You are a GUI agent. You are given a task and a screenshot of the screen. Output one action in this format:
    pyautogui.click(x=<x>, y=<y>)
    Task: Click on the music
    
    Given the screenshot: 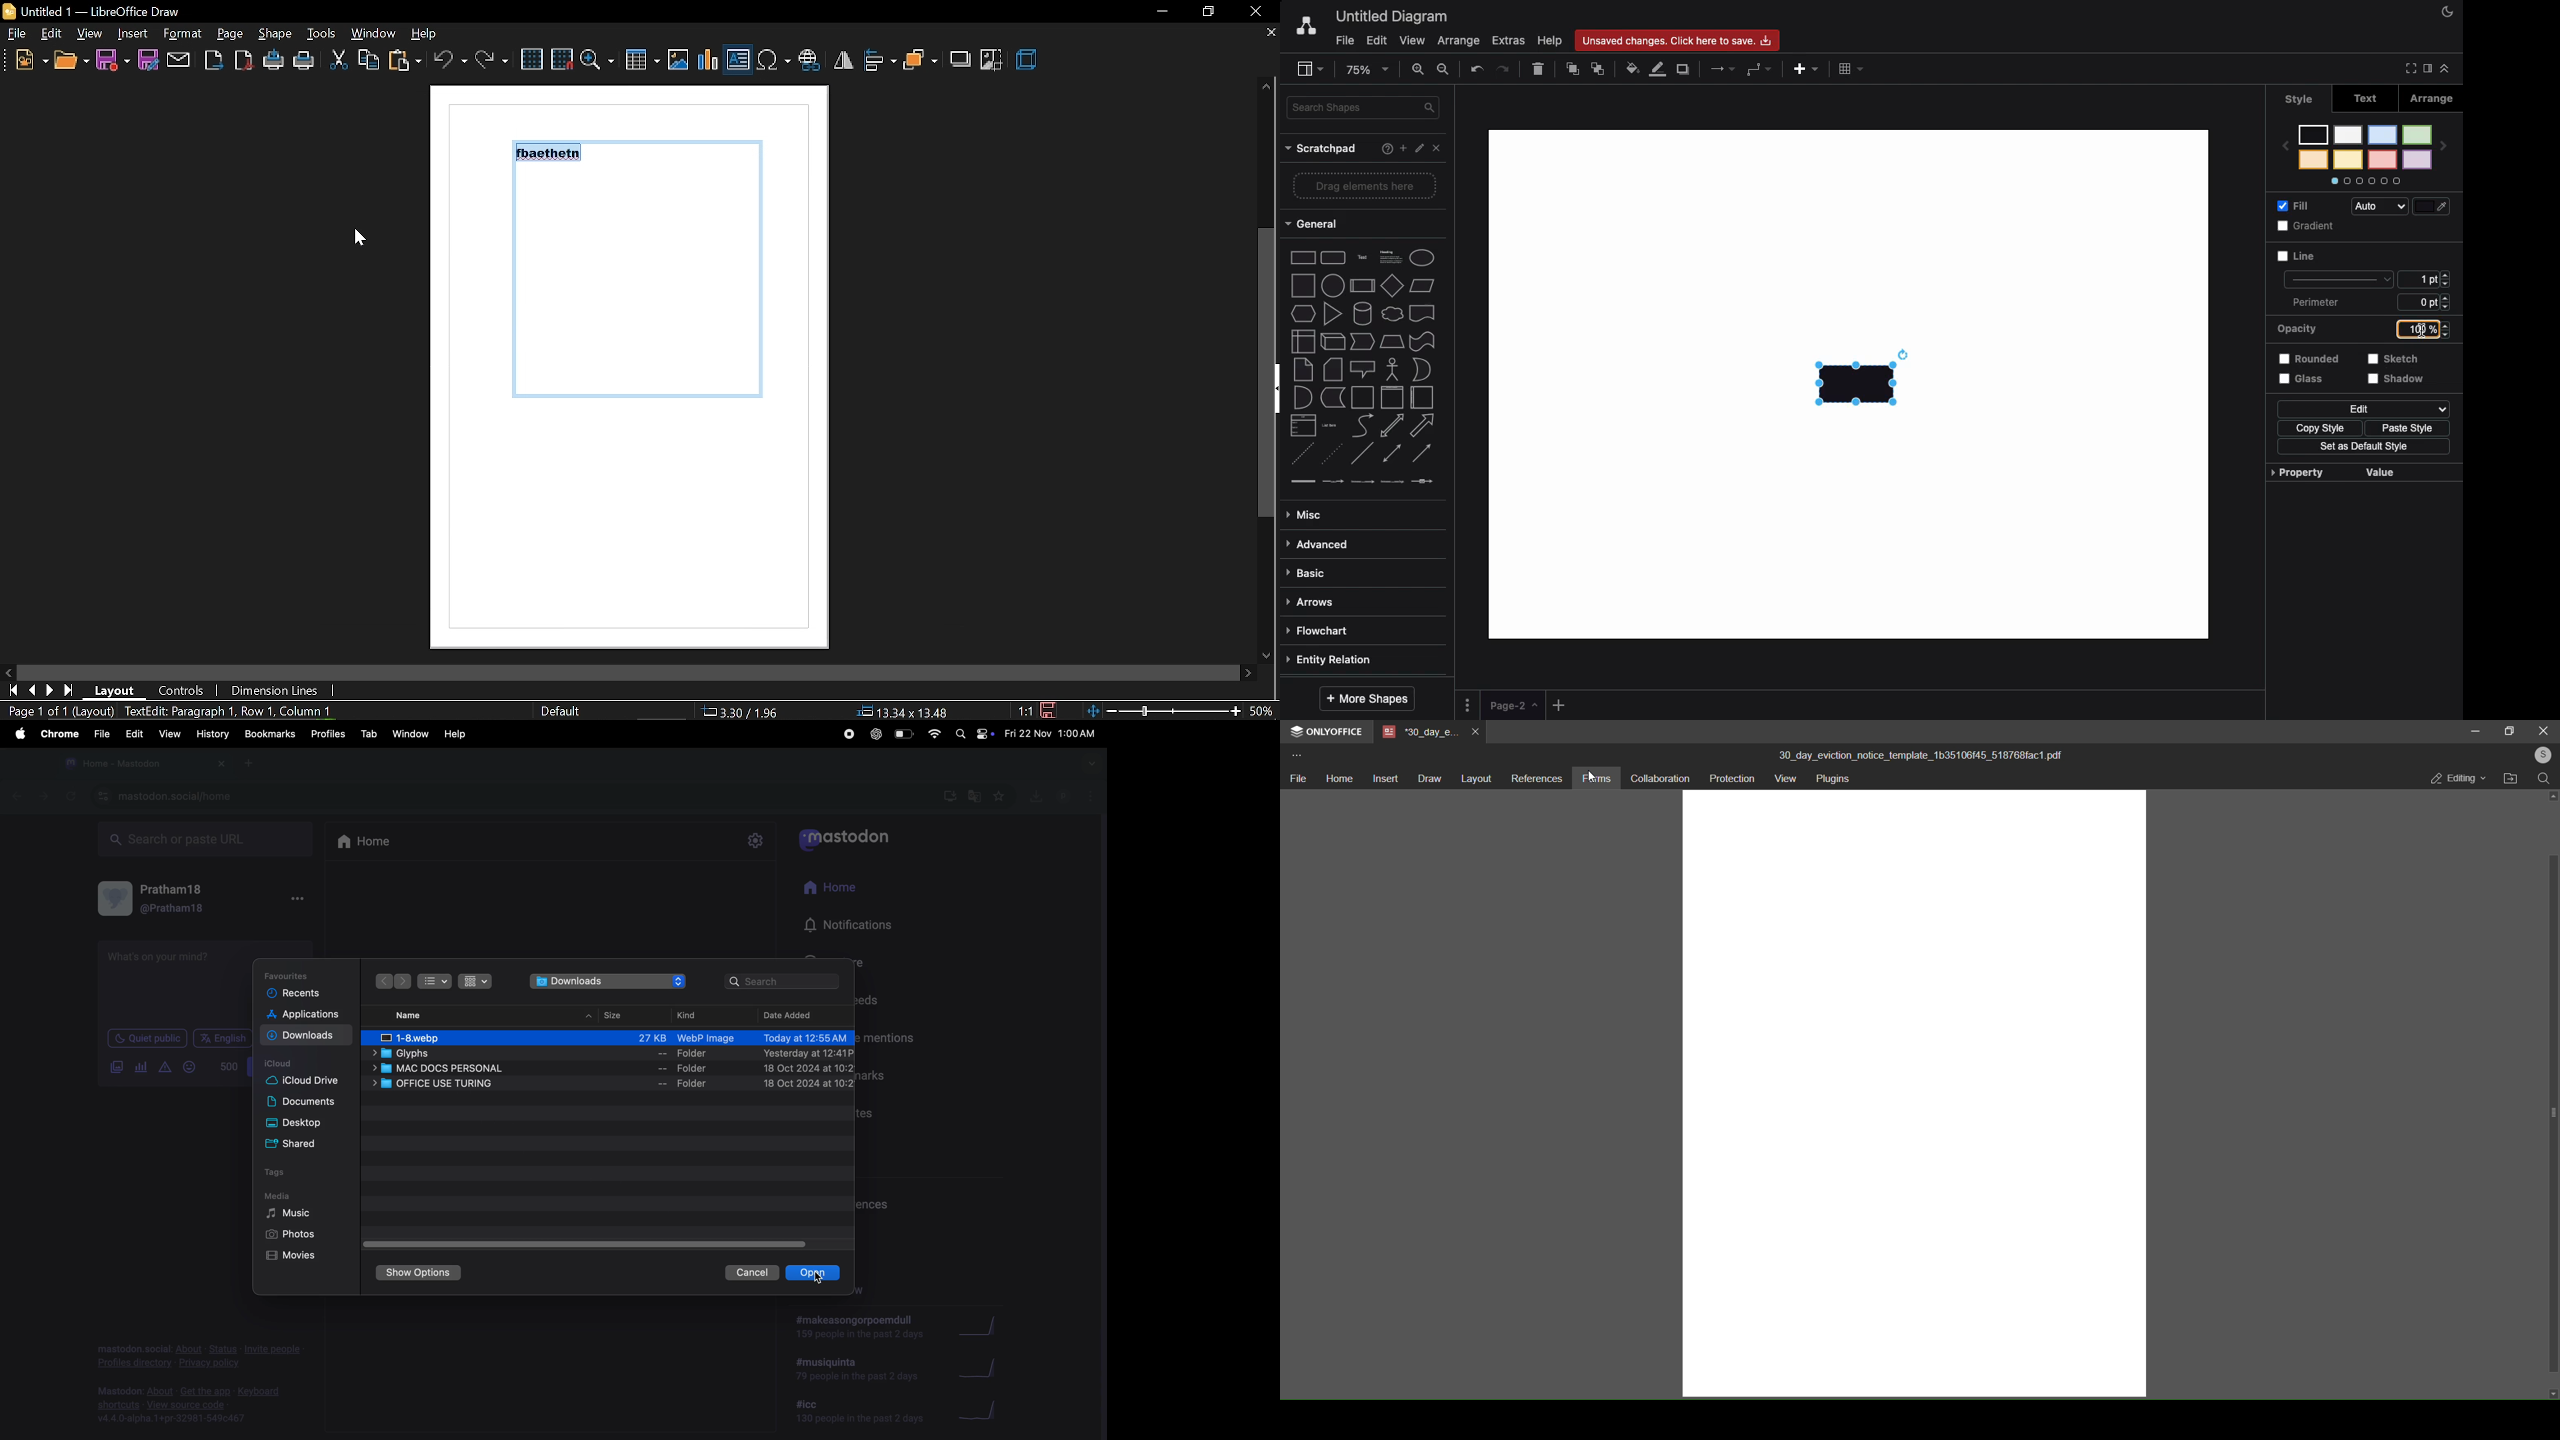 What is the action you would take?
    pyautogui.click(x=292, y=1213)
    